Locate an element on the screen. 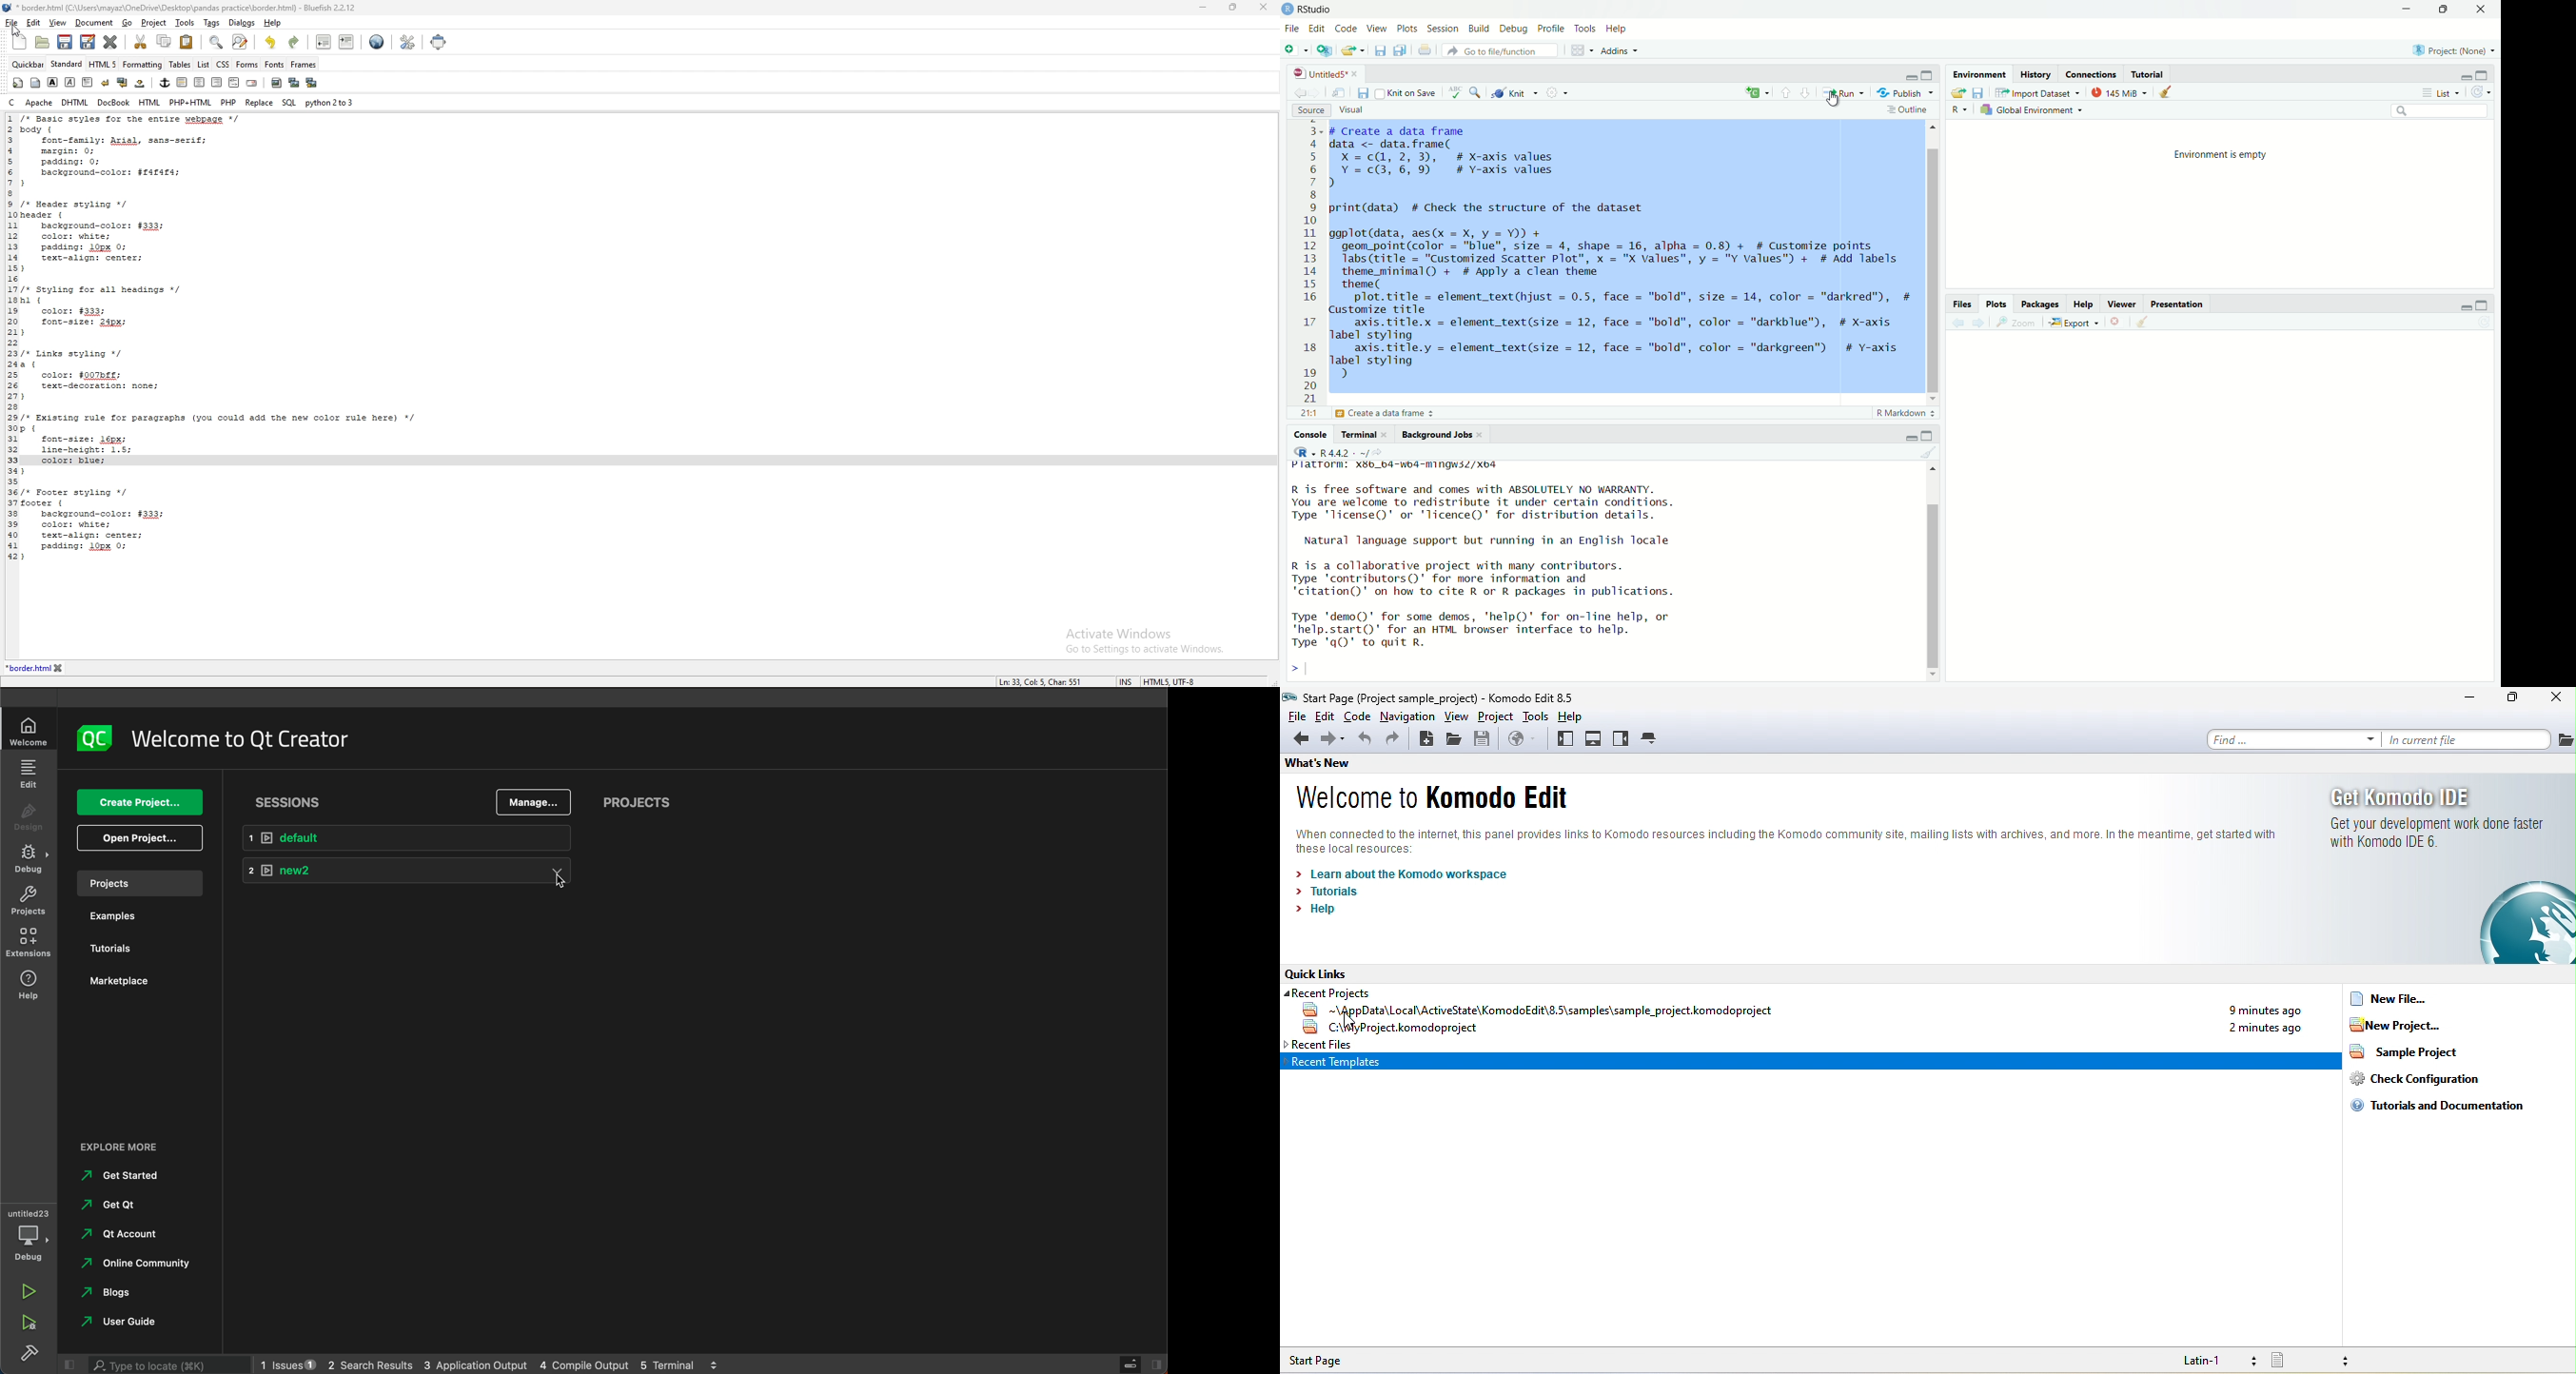  145Mb used by the R session is located at coordinates (2123, 93).